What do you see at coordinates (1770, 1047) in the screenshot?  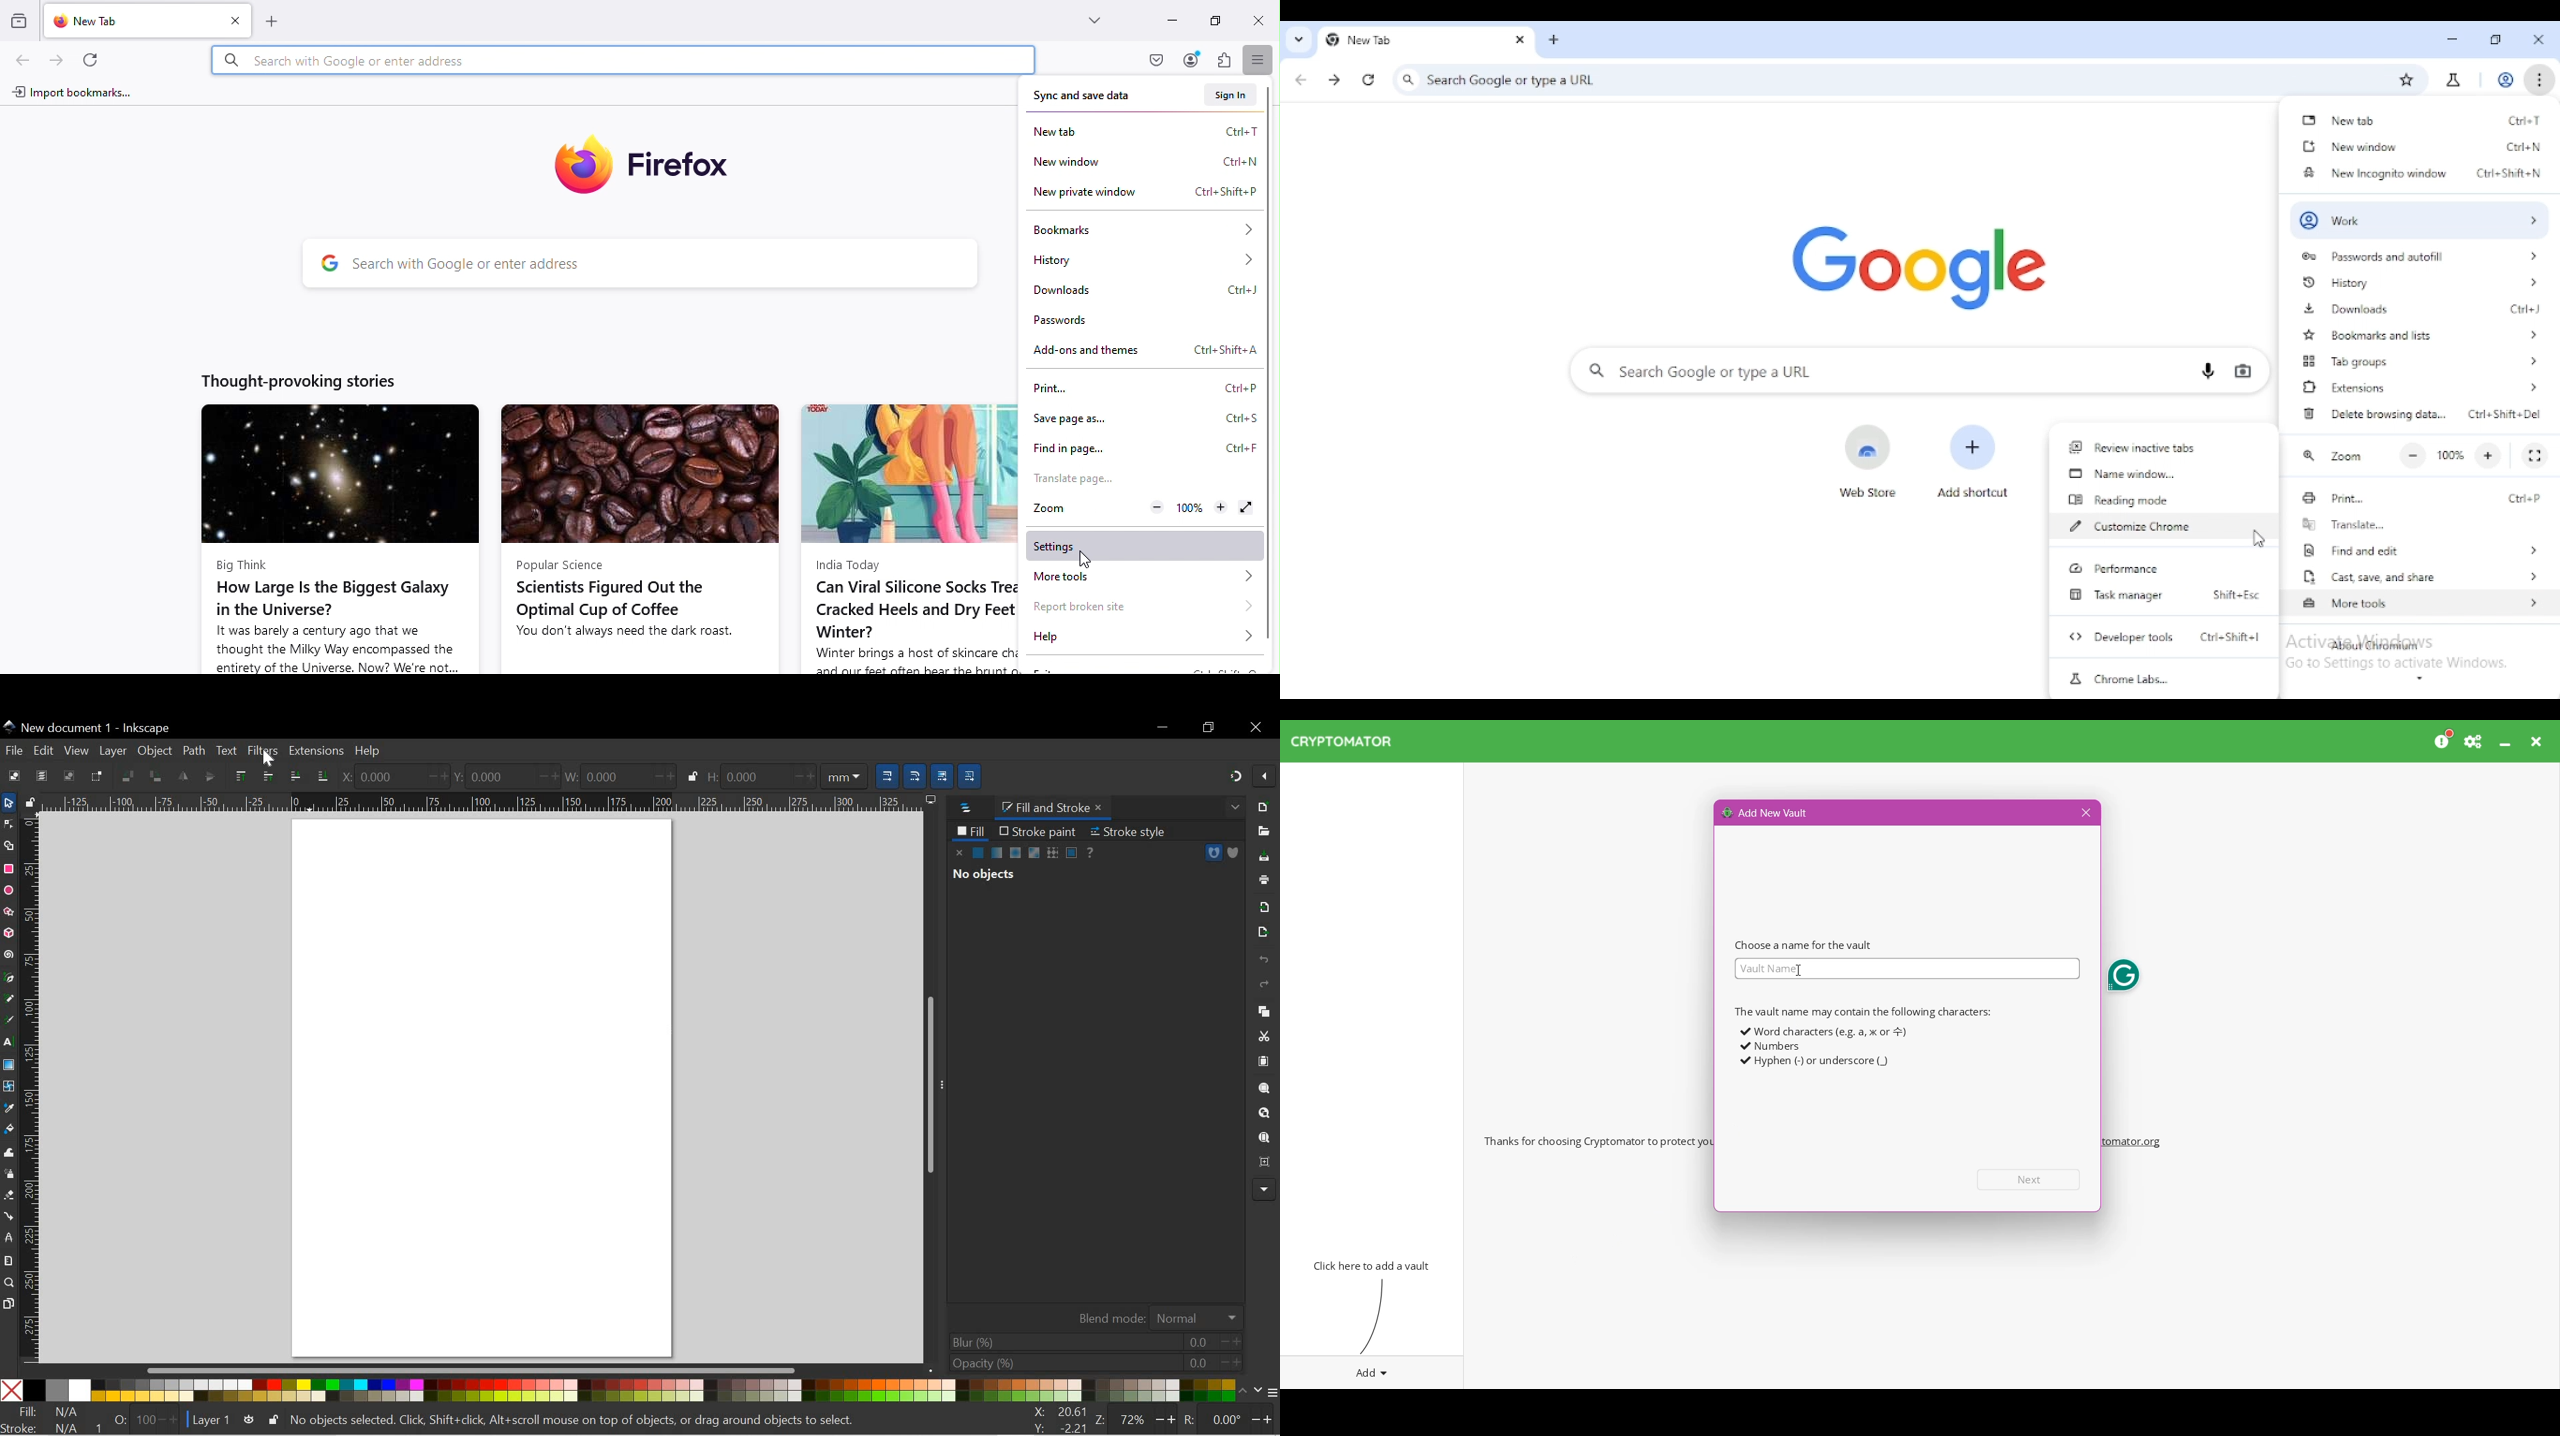 I see `Numbers` at bounding box center [1770, 1047].